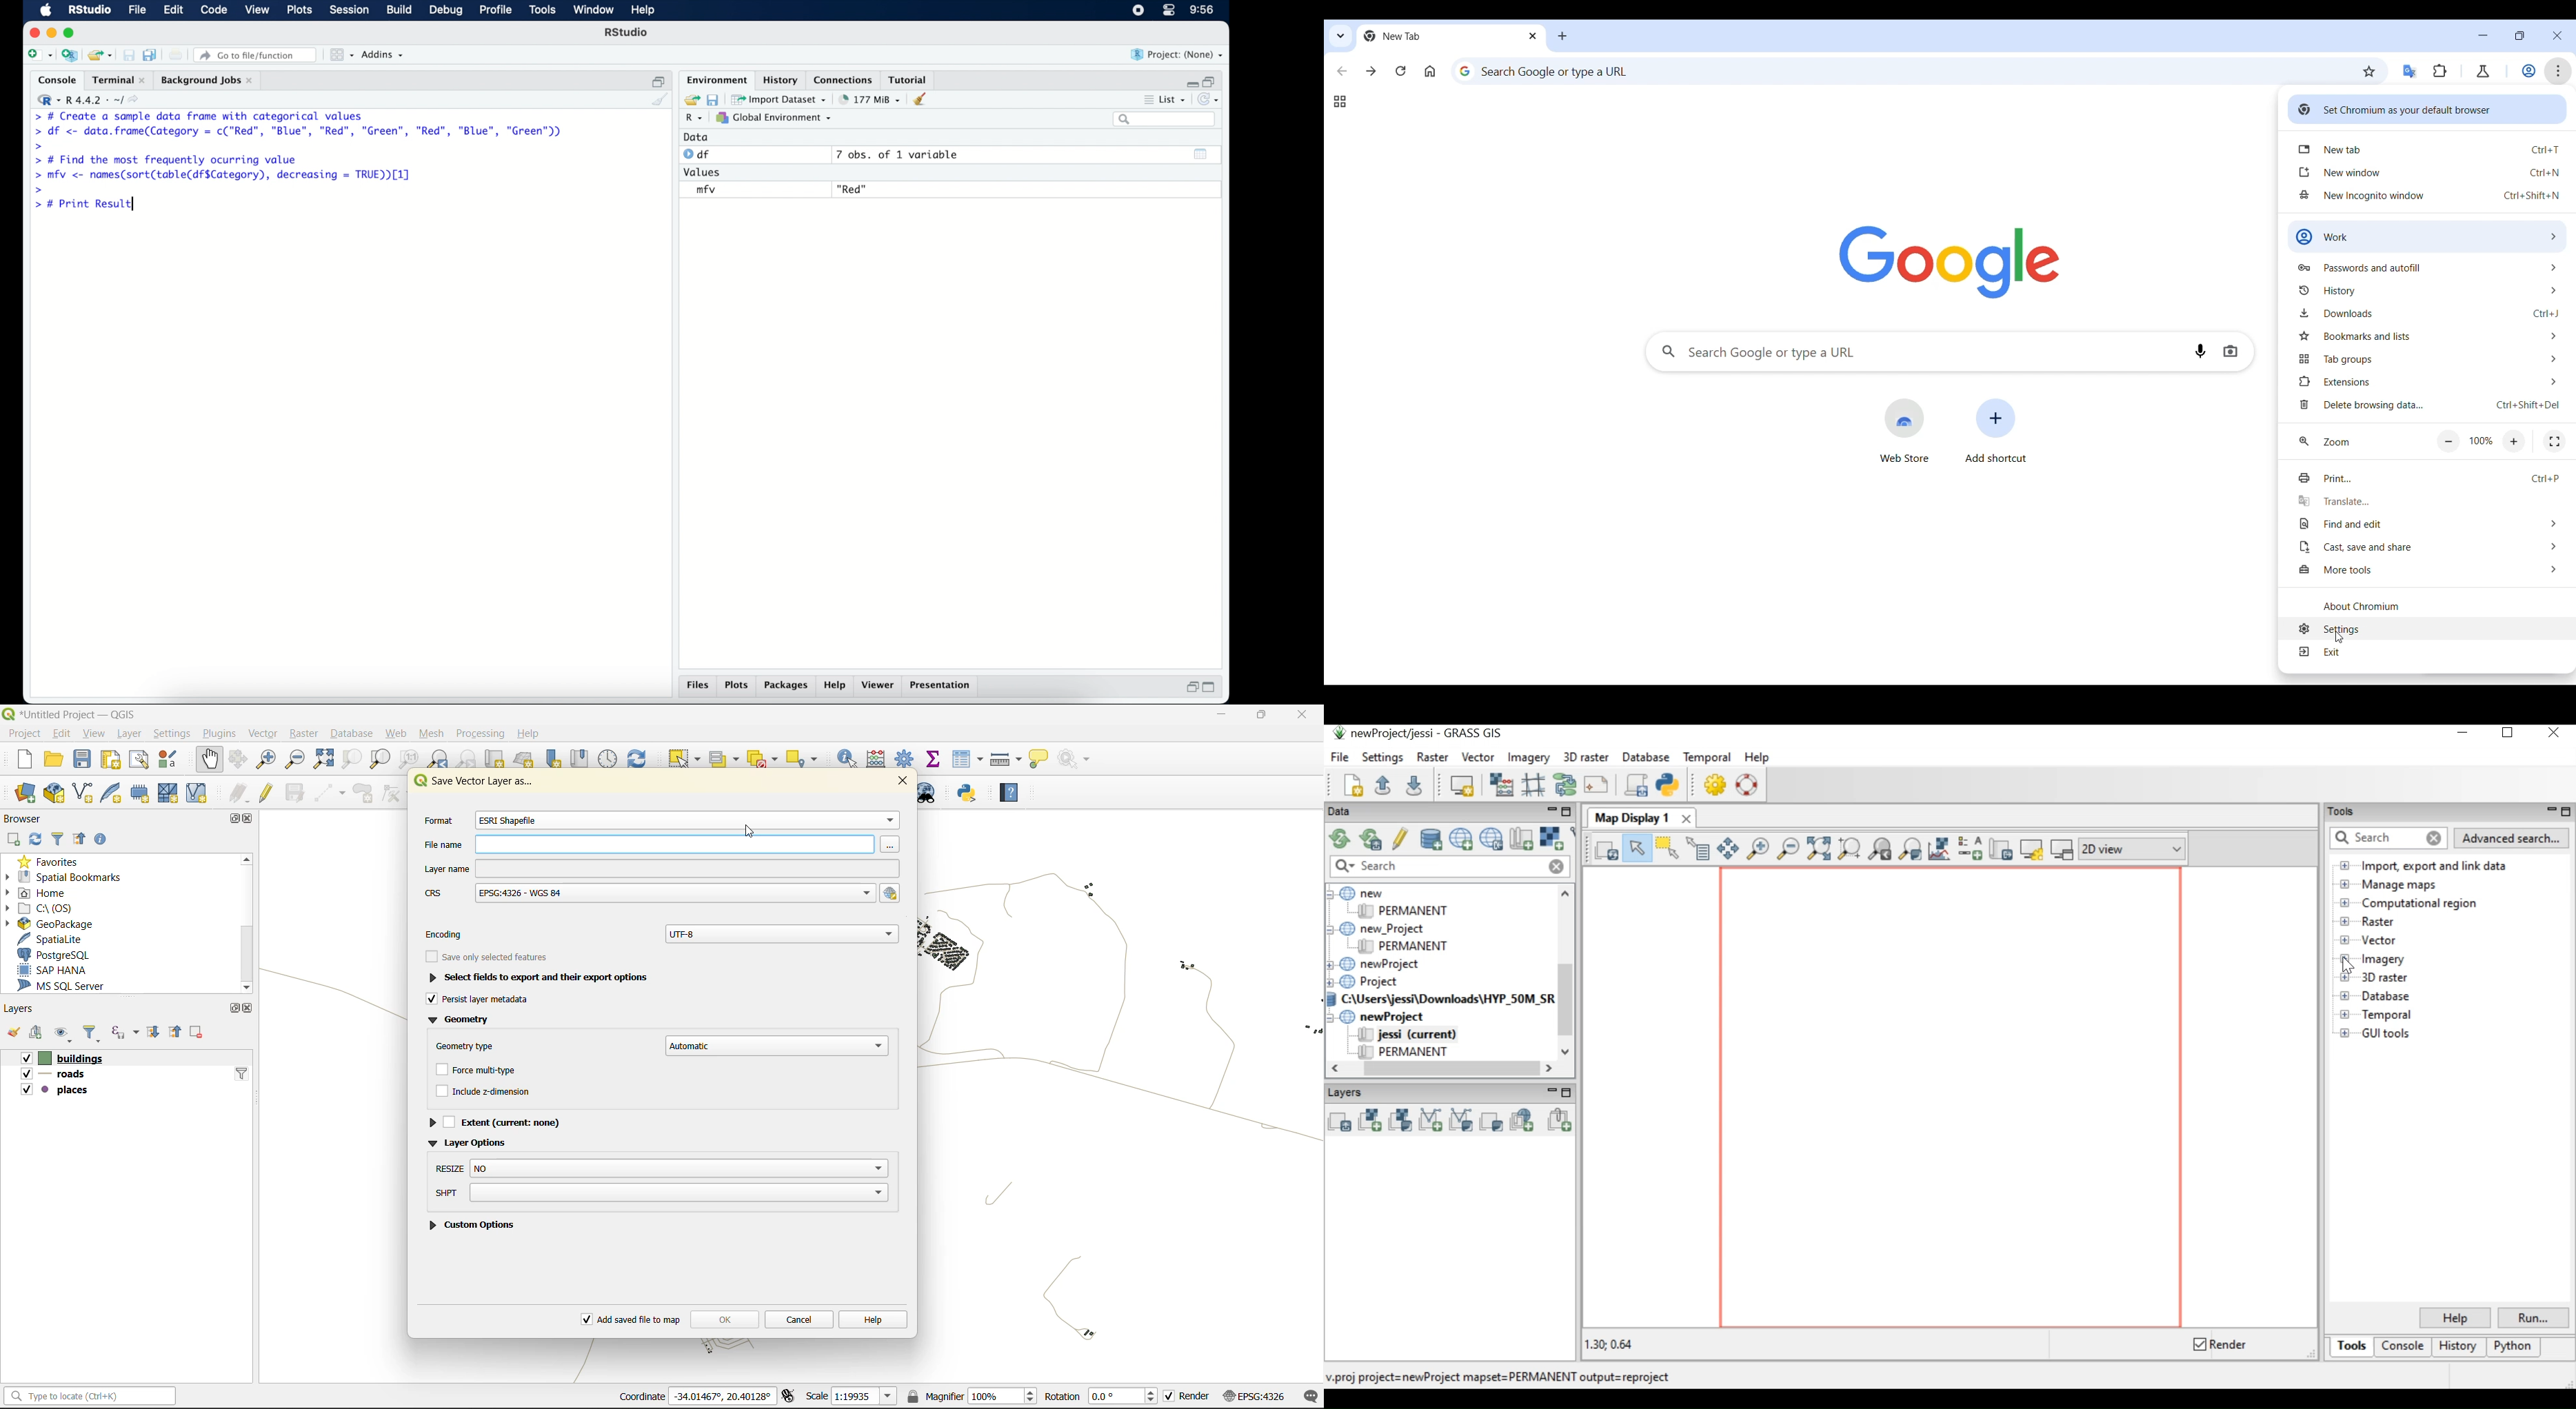  I want to click on calculator, so click(880, 759).